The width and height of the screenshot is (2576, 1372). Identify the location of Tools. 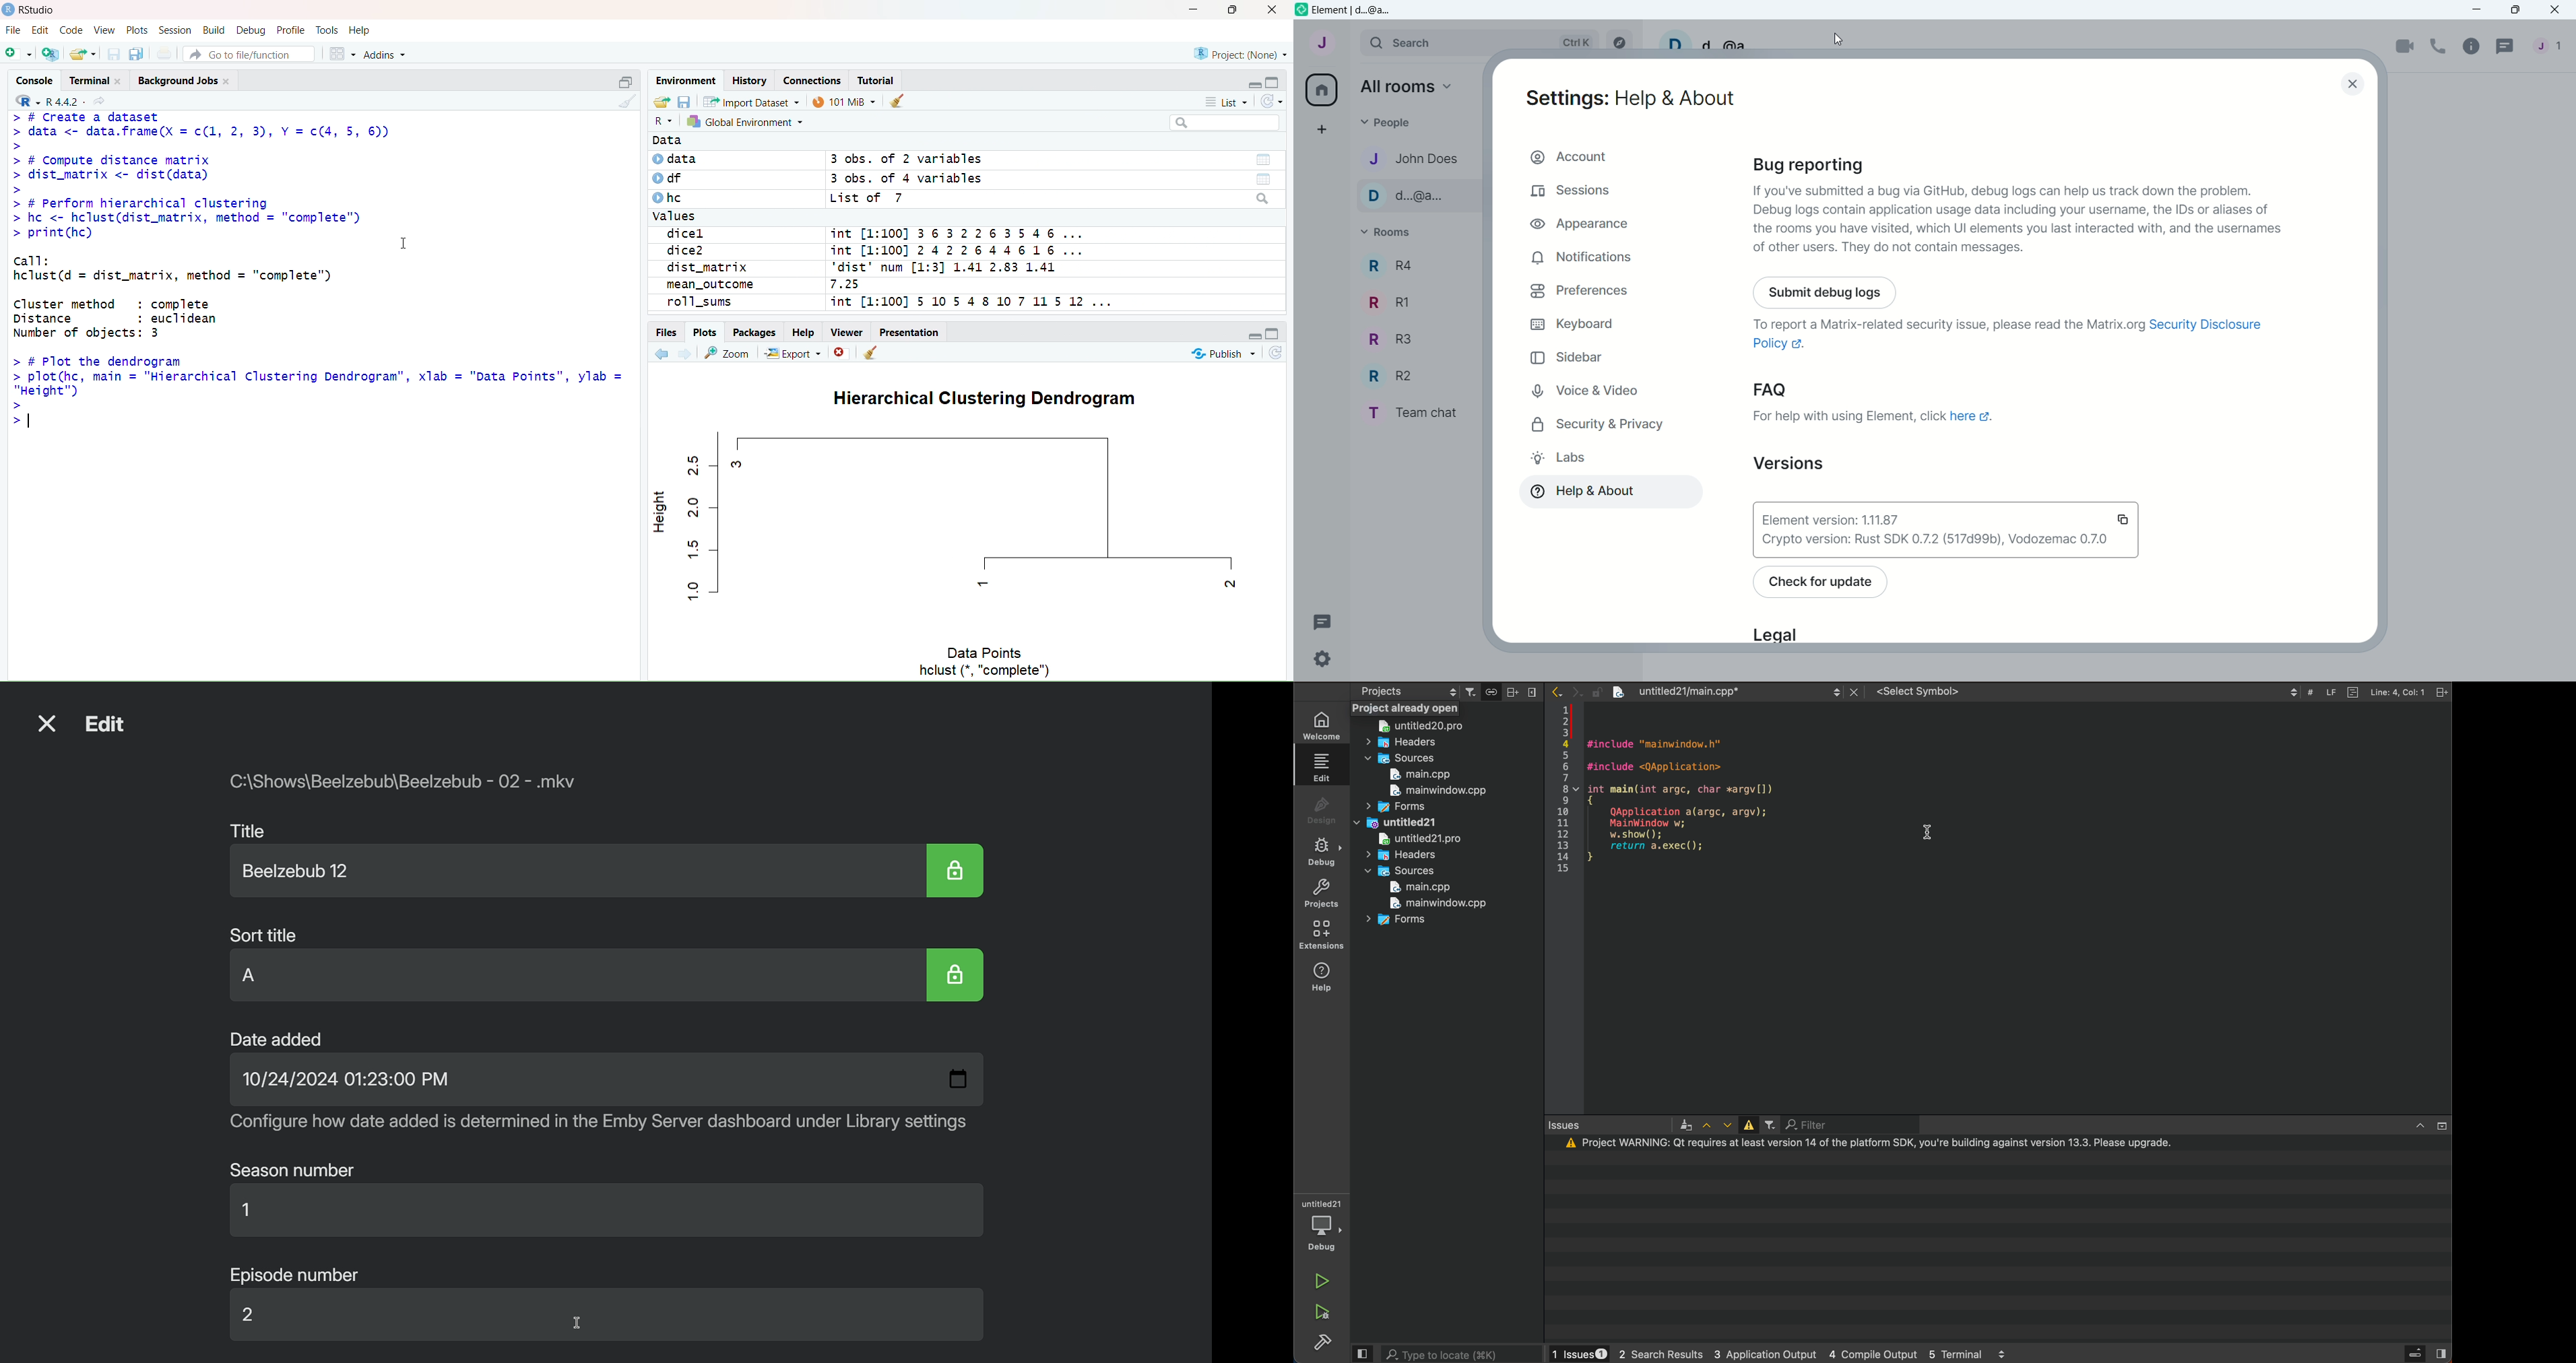
(325, 31).